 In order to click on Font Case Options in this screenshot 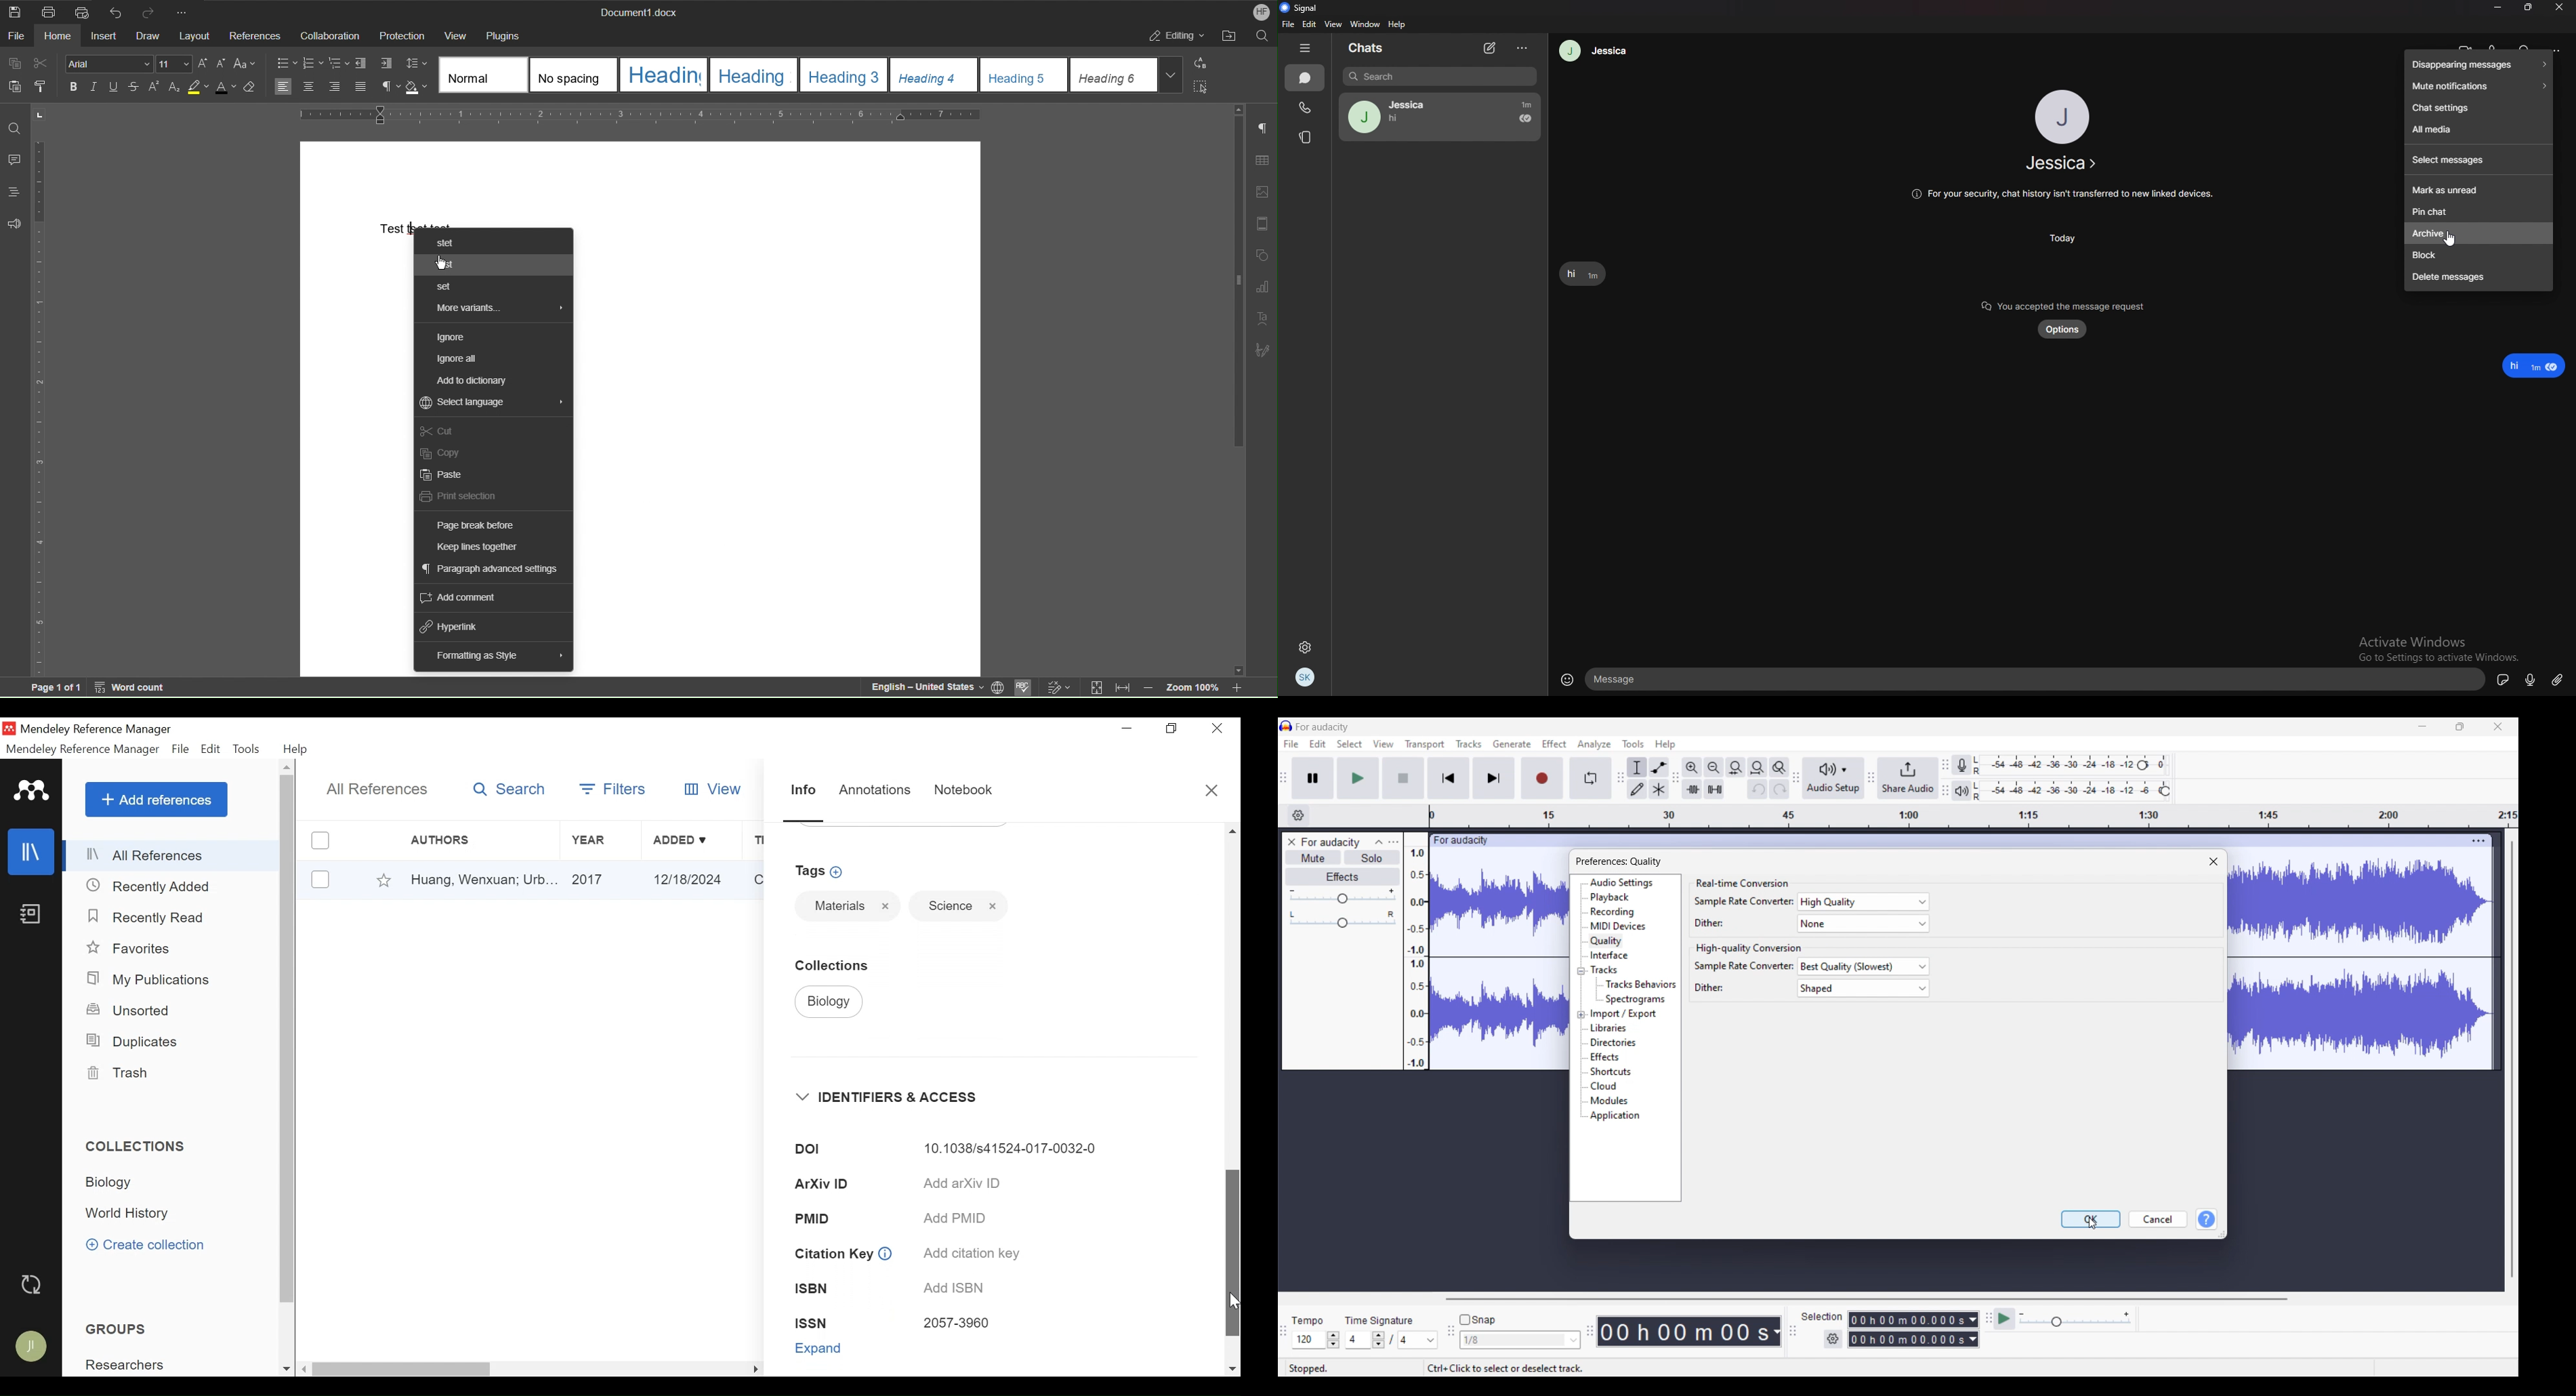, I will do `click(245, 64)`.